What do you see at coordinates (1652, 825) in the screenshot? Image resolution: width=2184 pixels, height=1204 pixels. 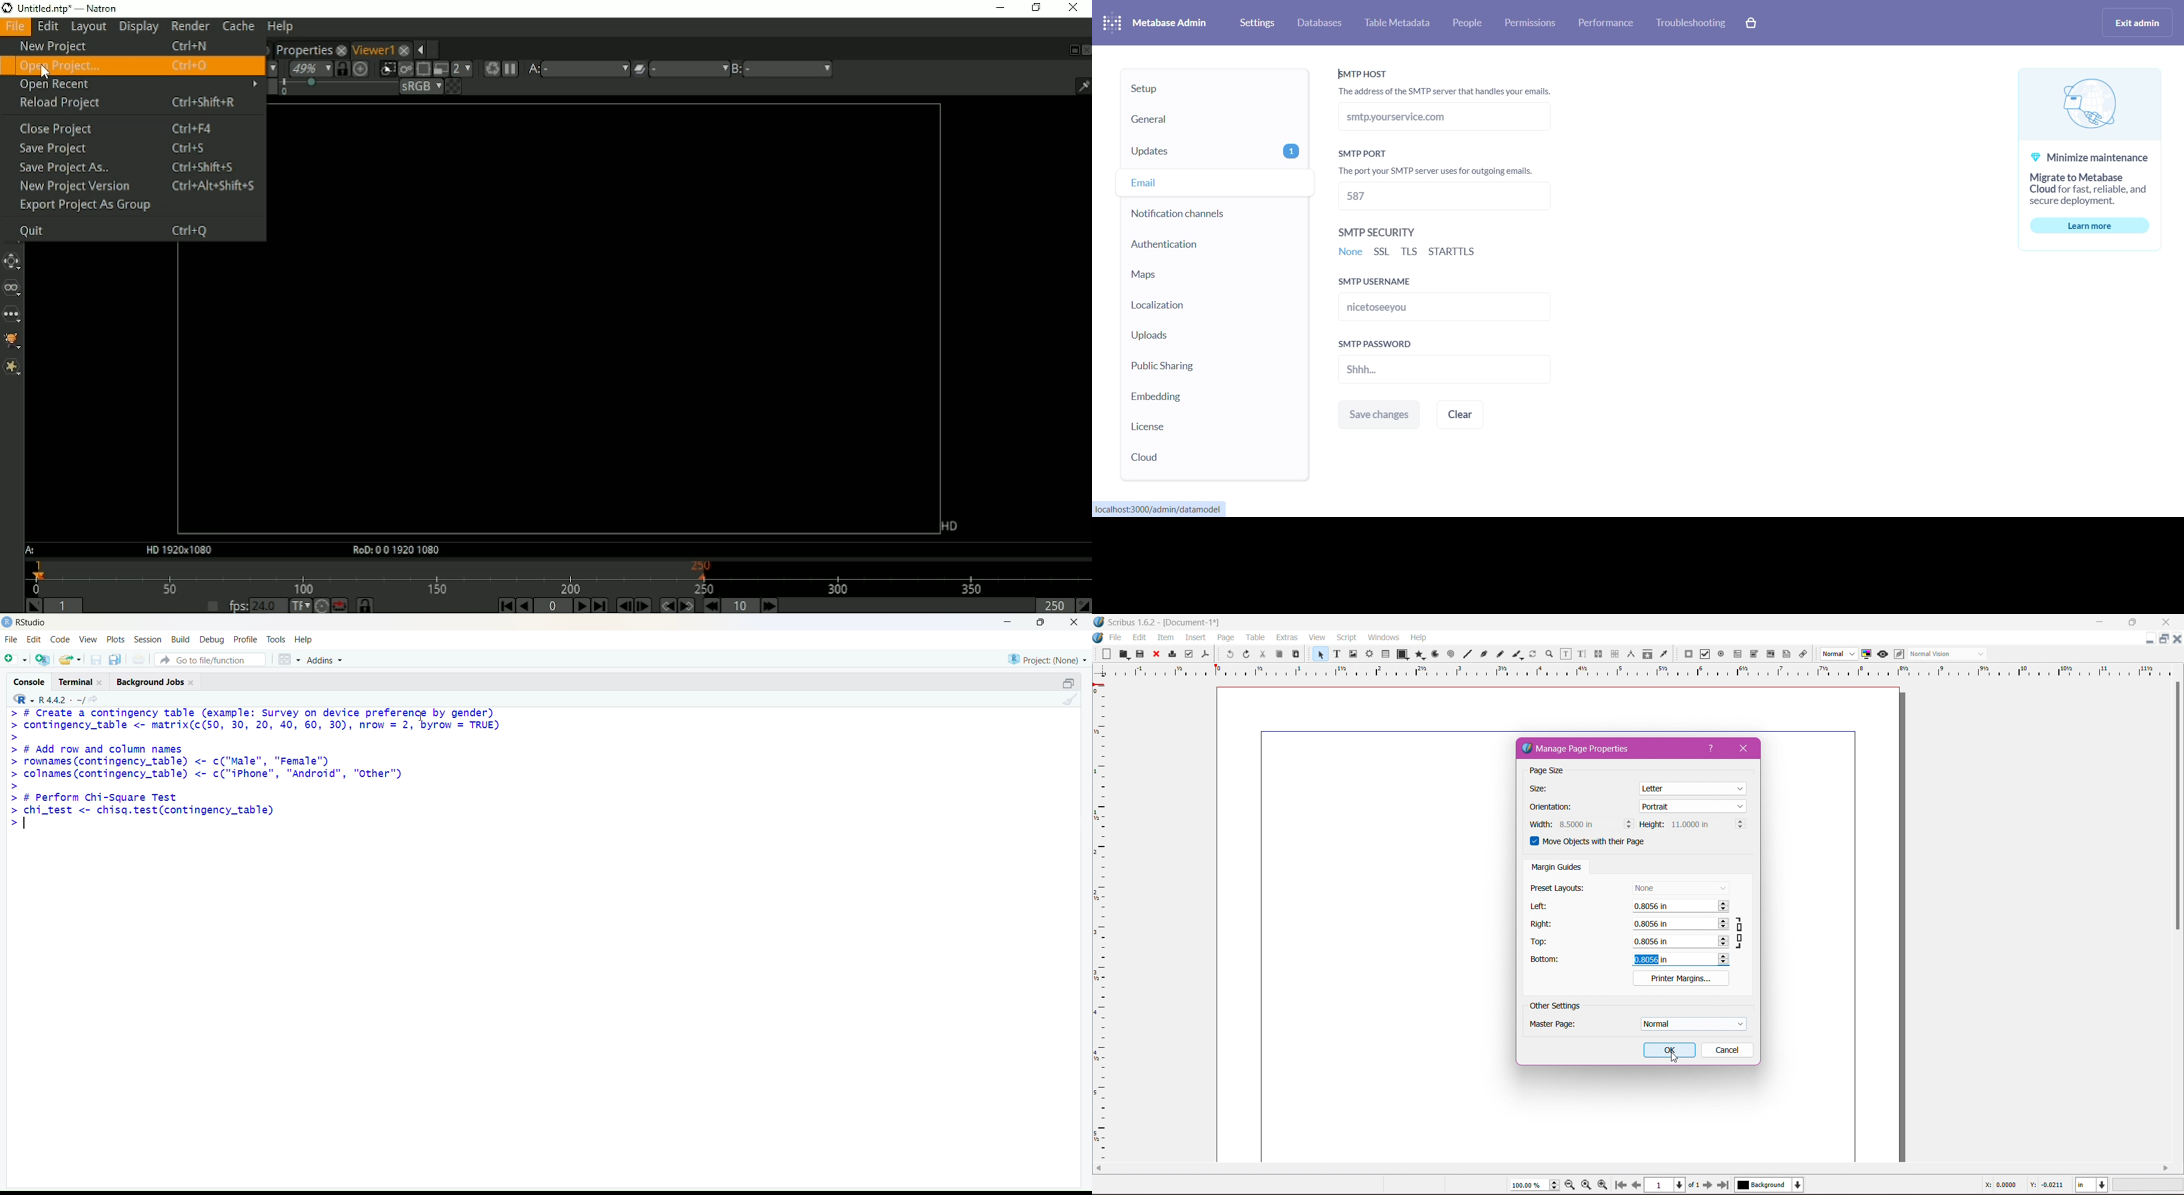 I see `Height` at bounding box center [1652, 825].